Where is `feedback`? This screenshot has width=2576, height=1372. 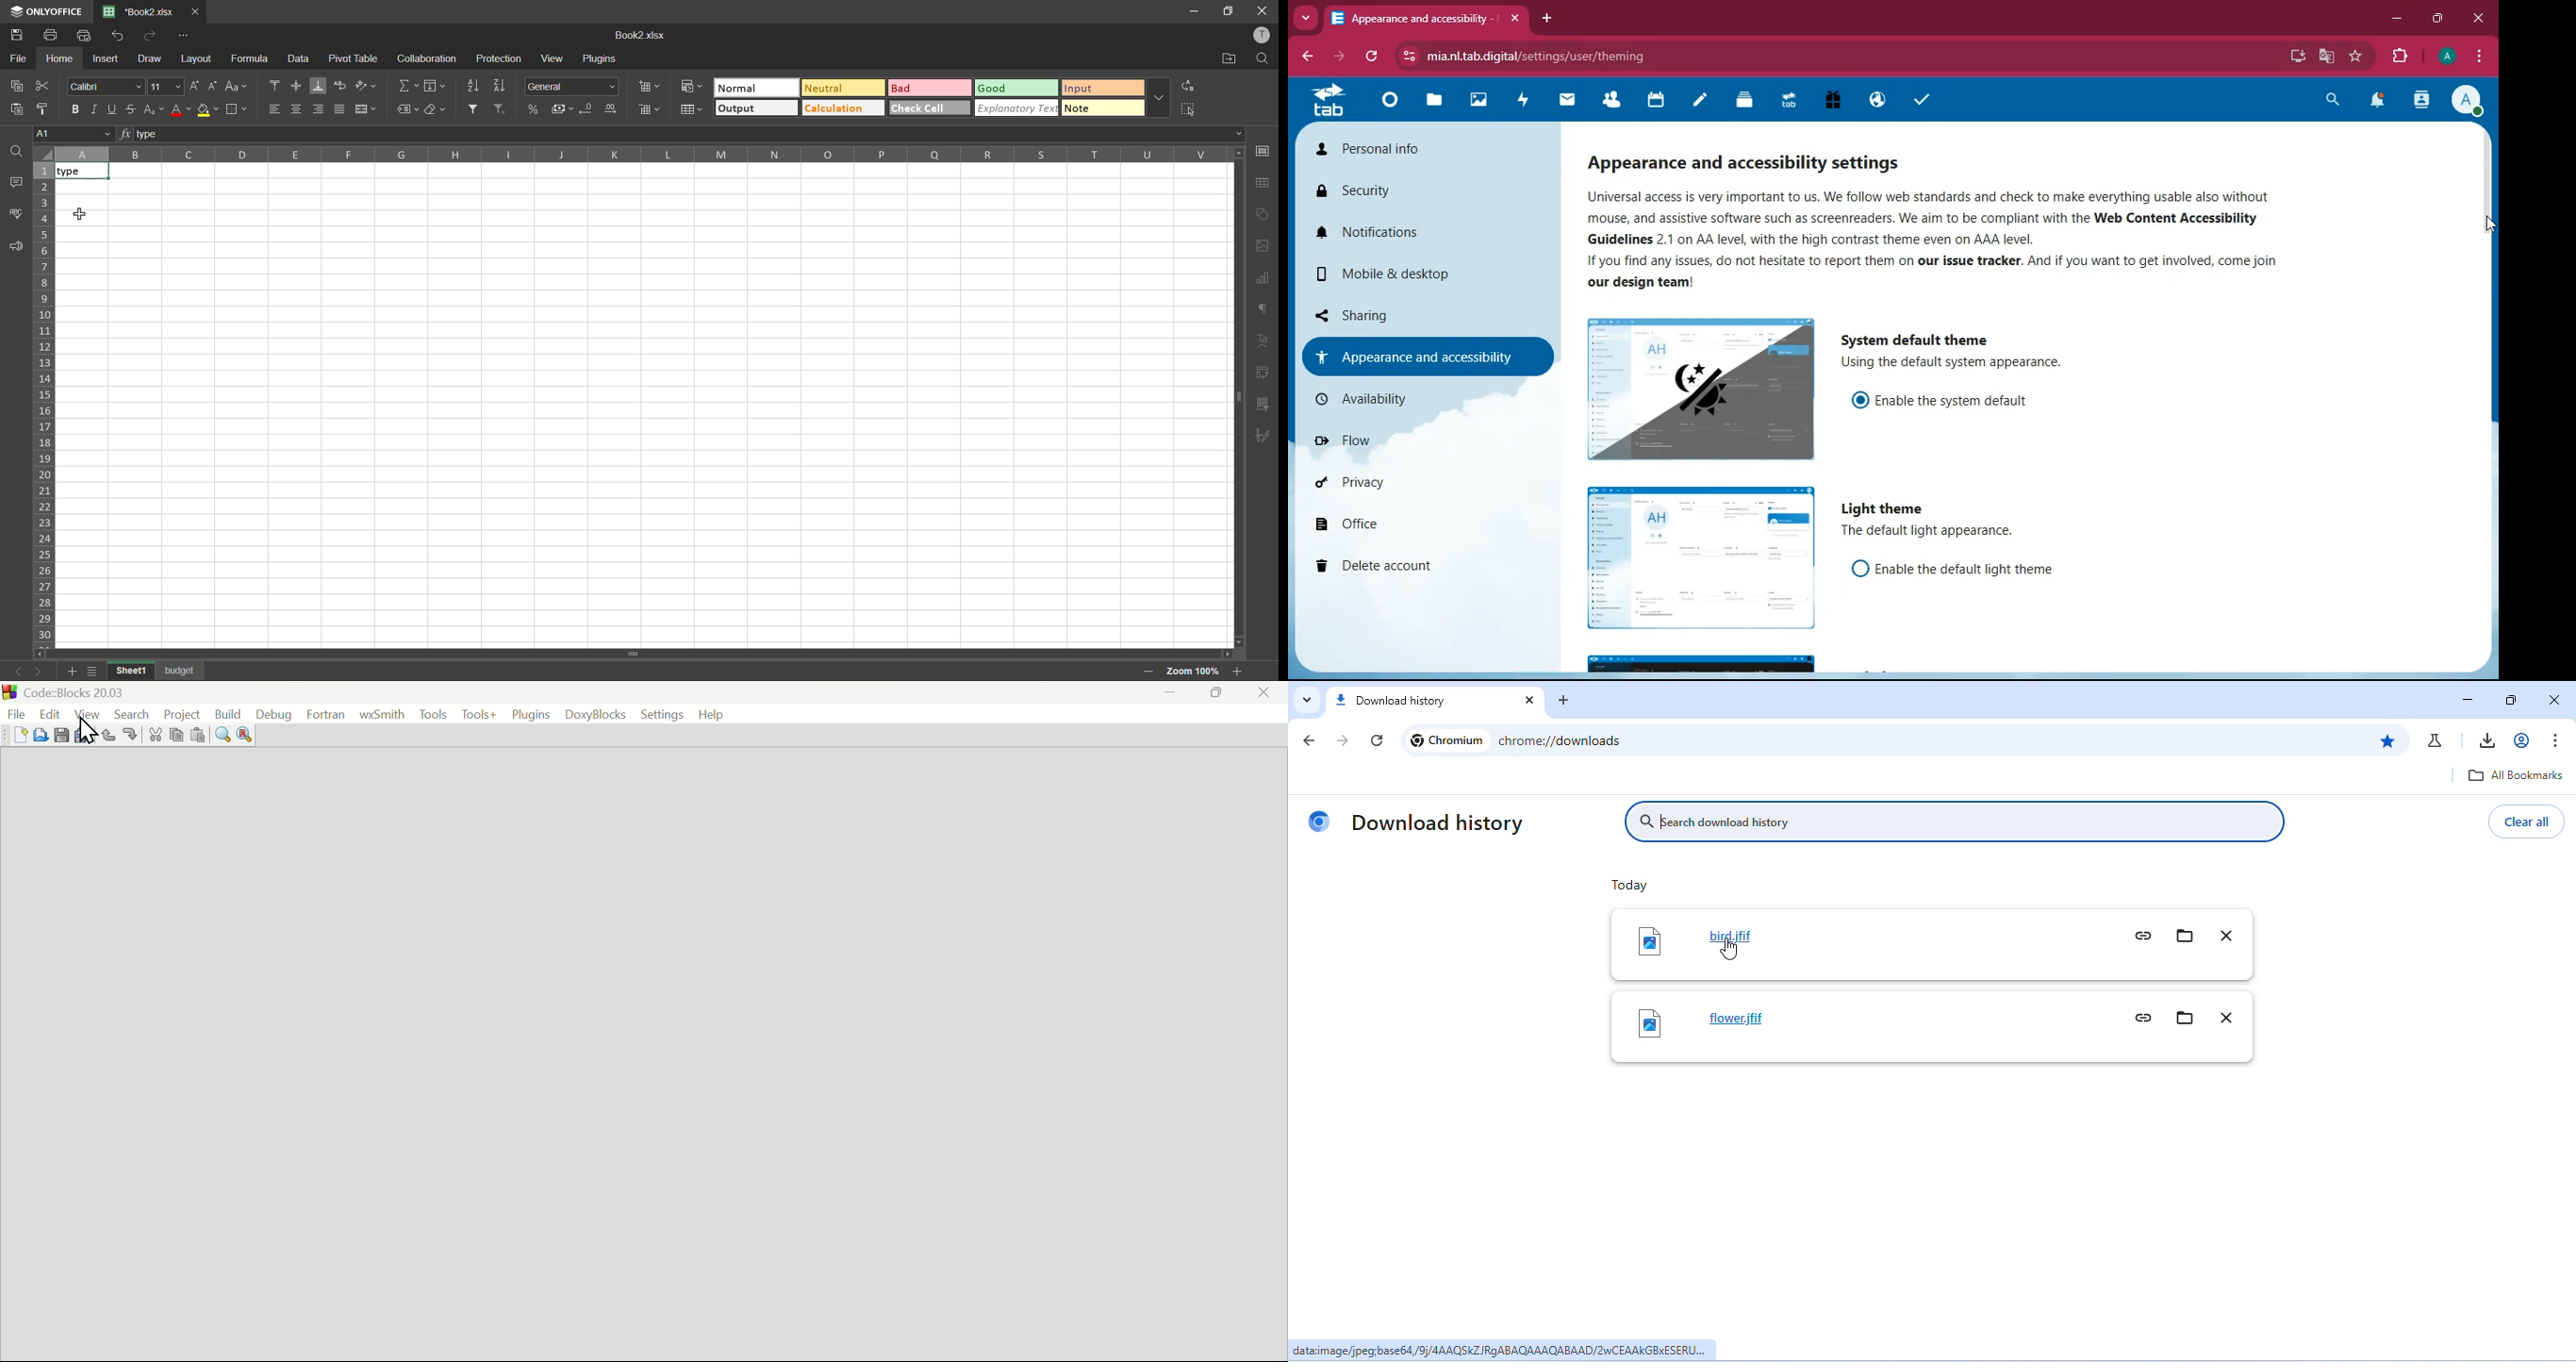
feedback is located at coordinates (17, 247).